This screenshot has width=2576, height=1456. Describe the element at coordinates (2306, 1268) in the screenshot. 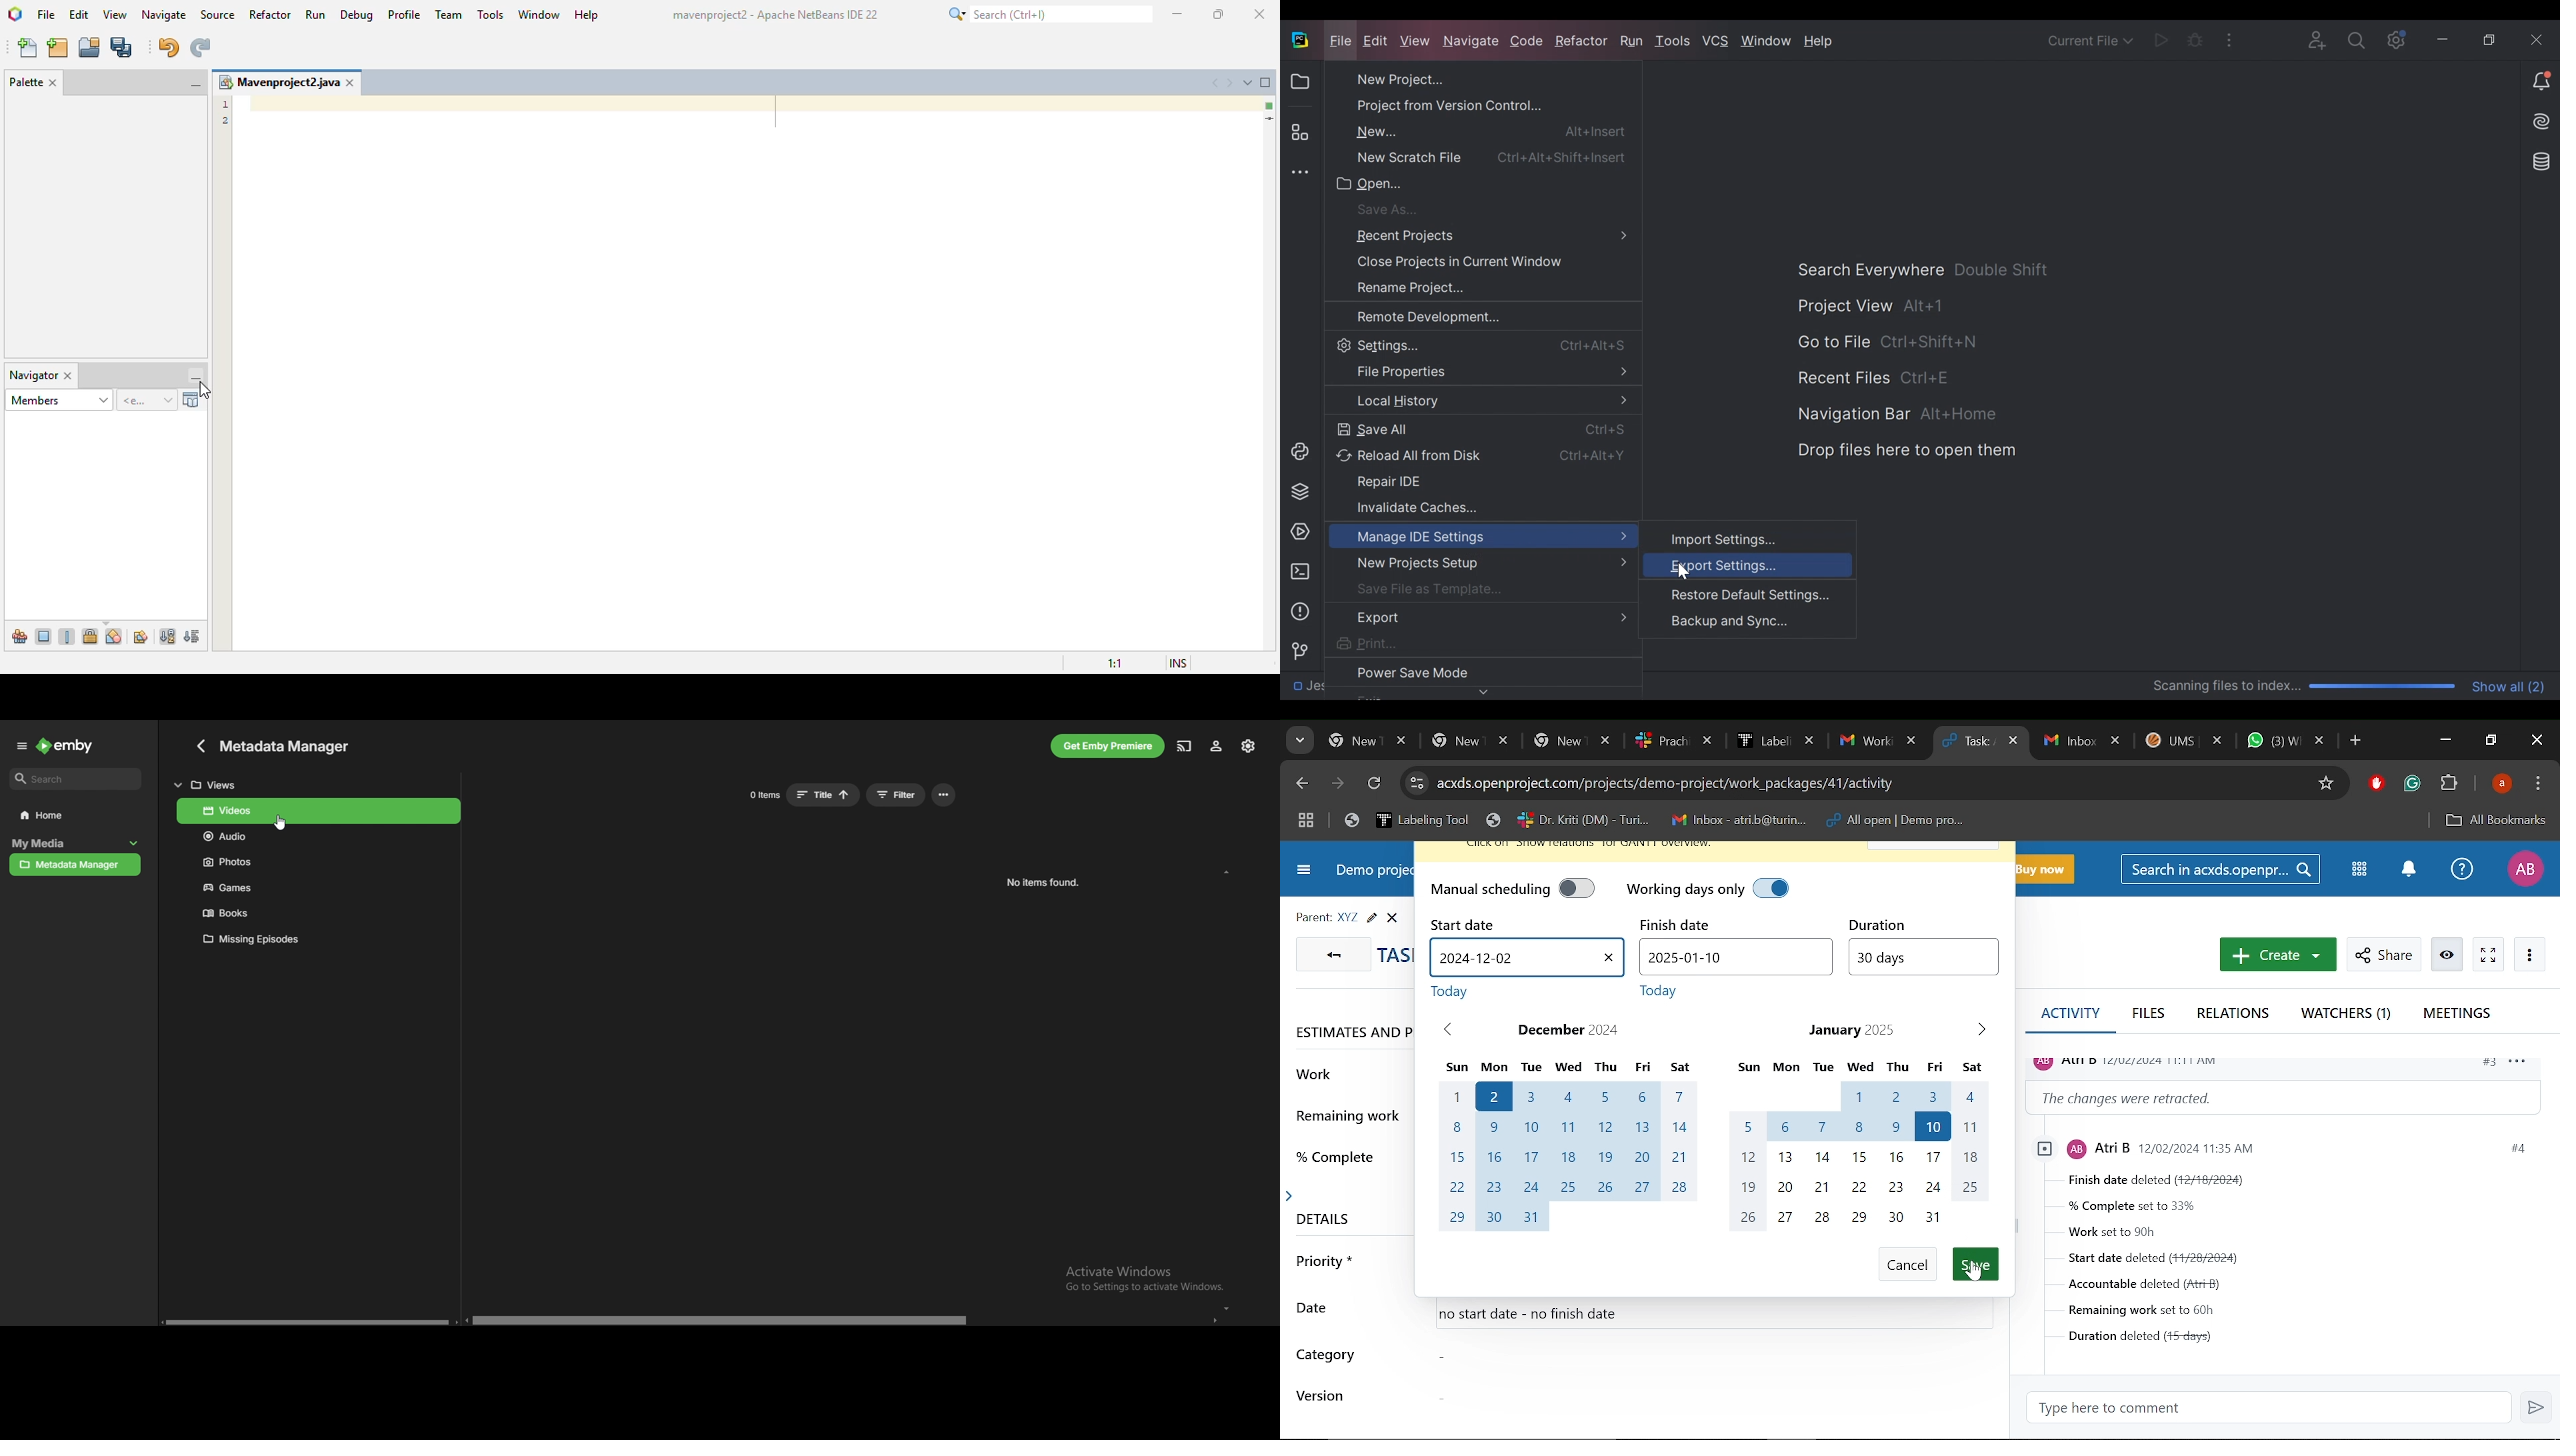

I see `Task details` at that location.